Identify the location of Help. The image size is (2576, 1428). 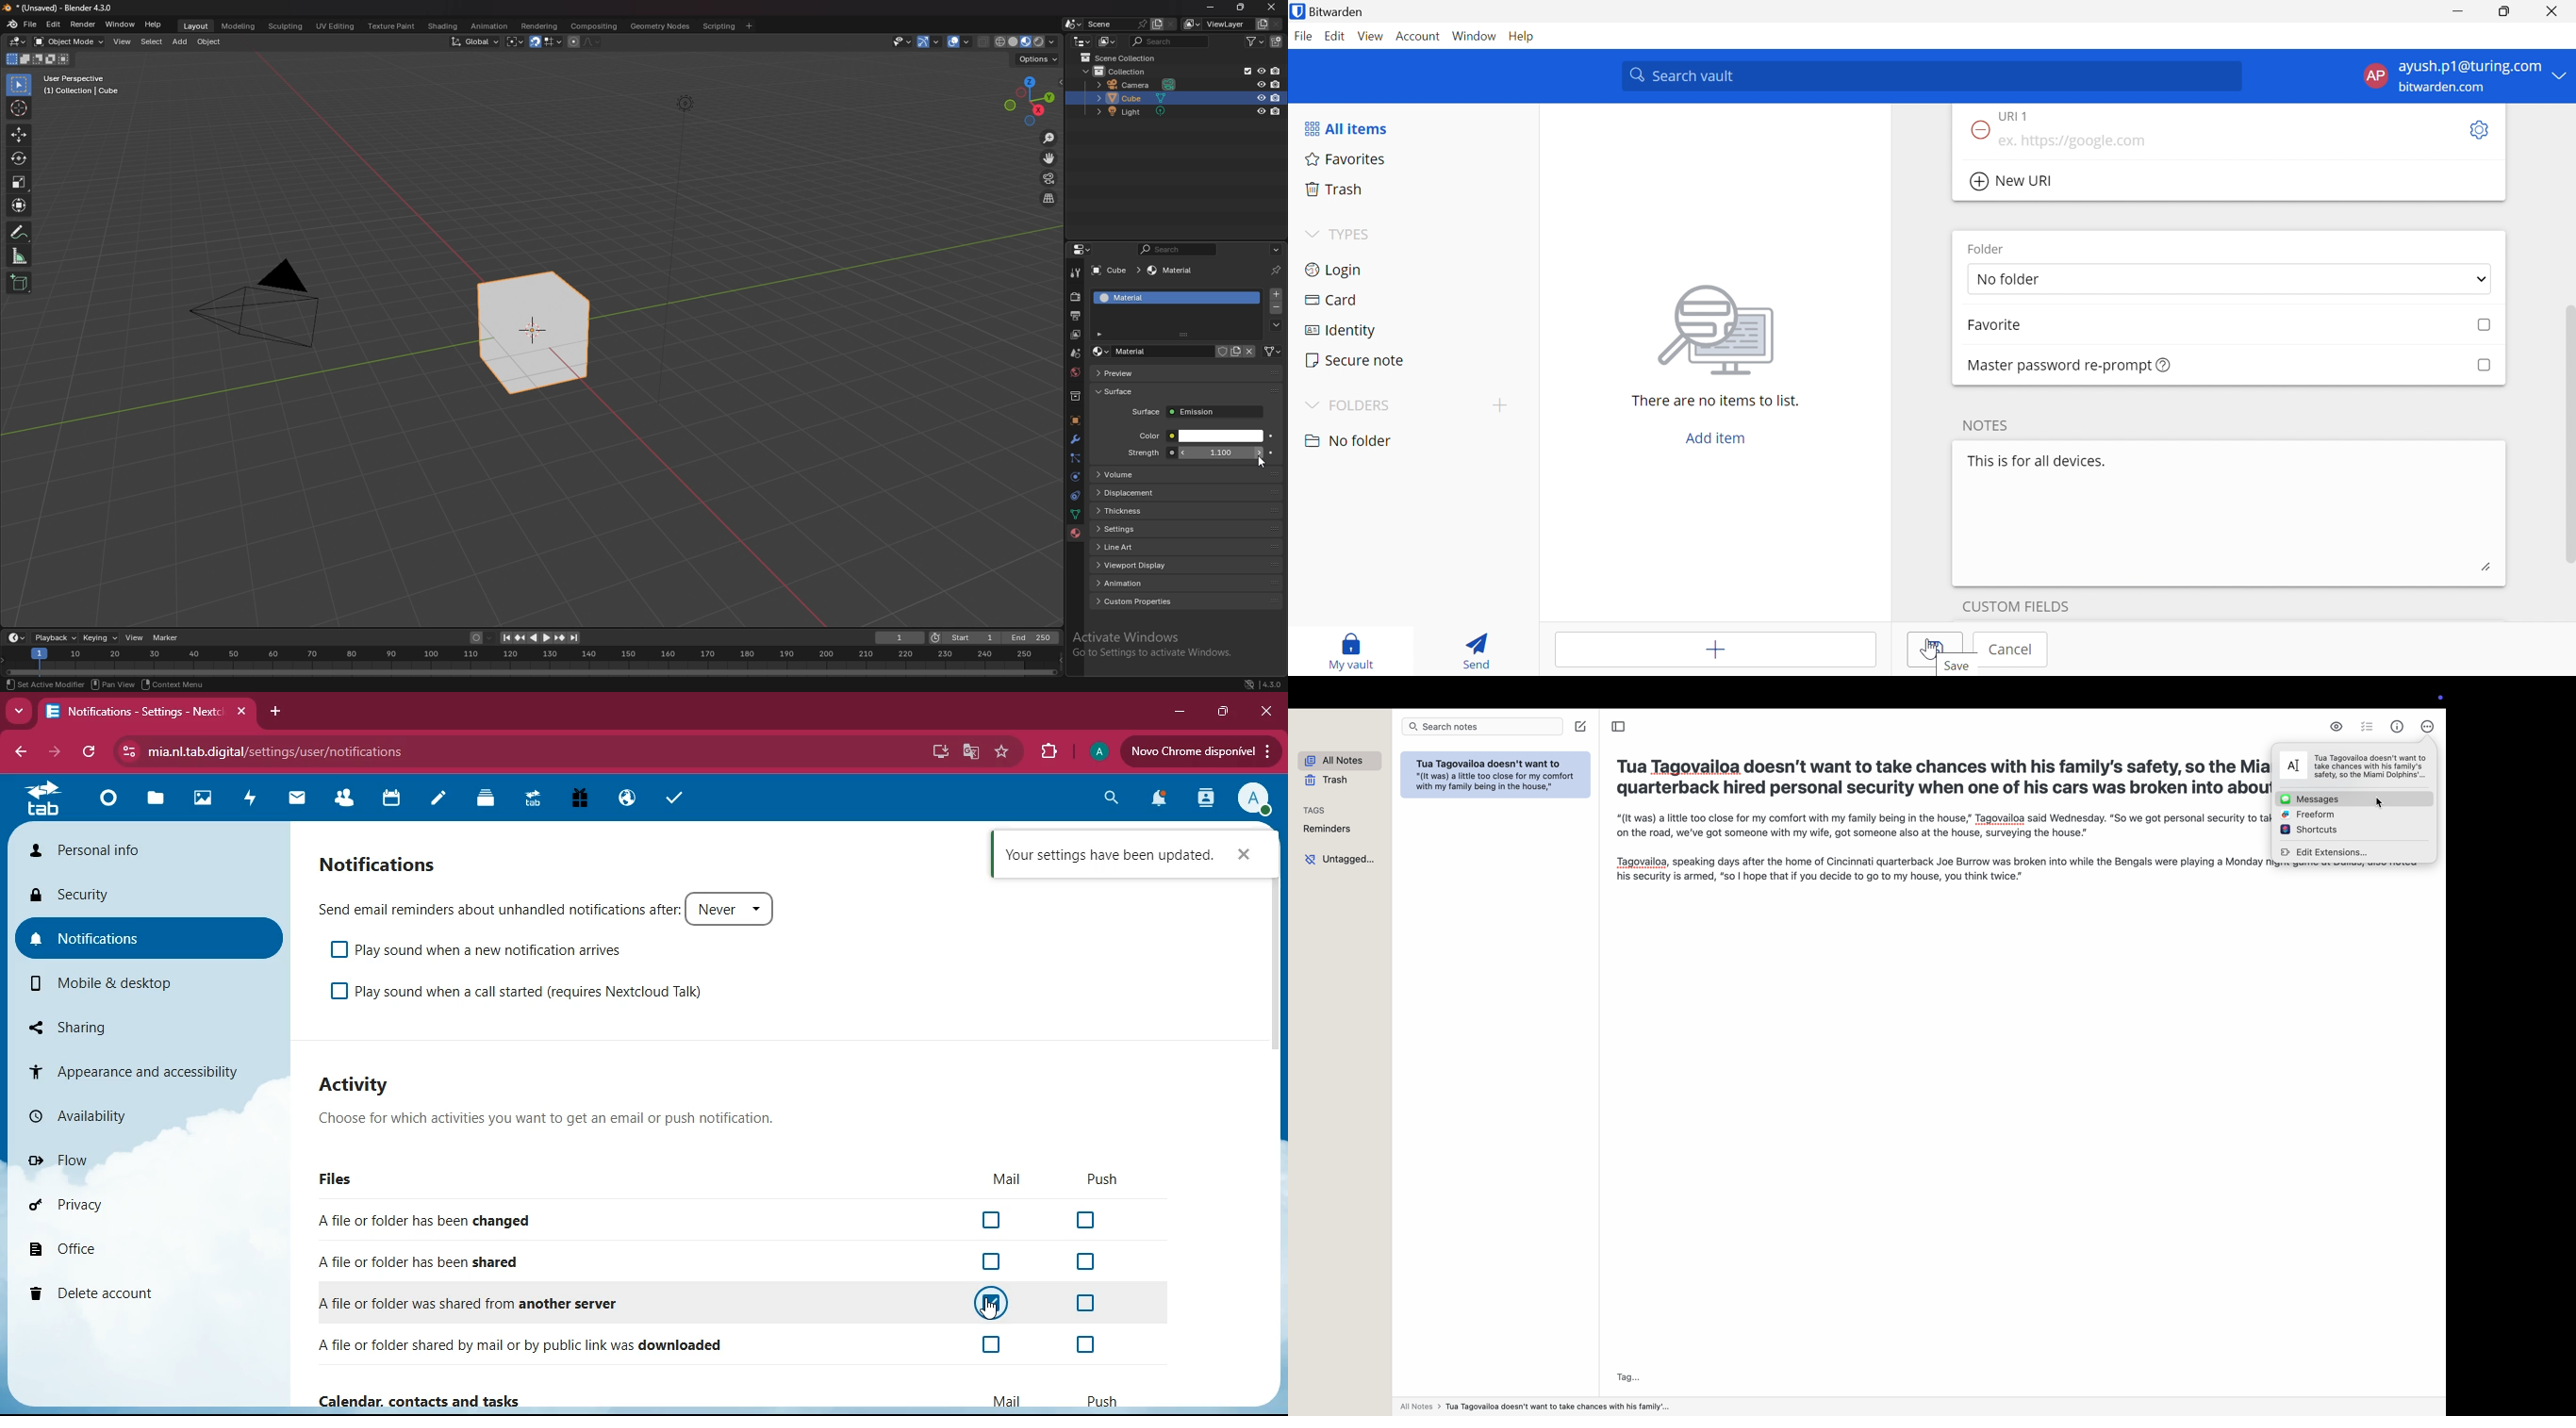
(1525, 36).